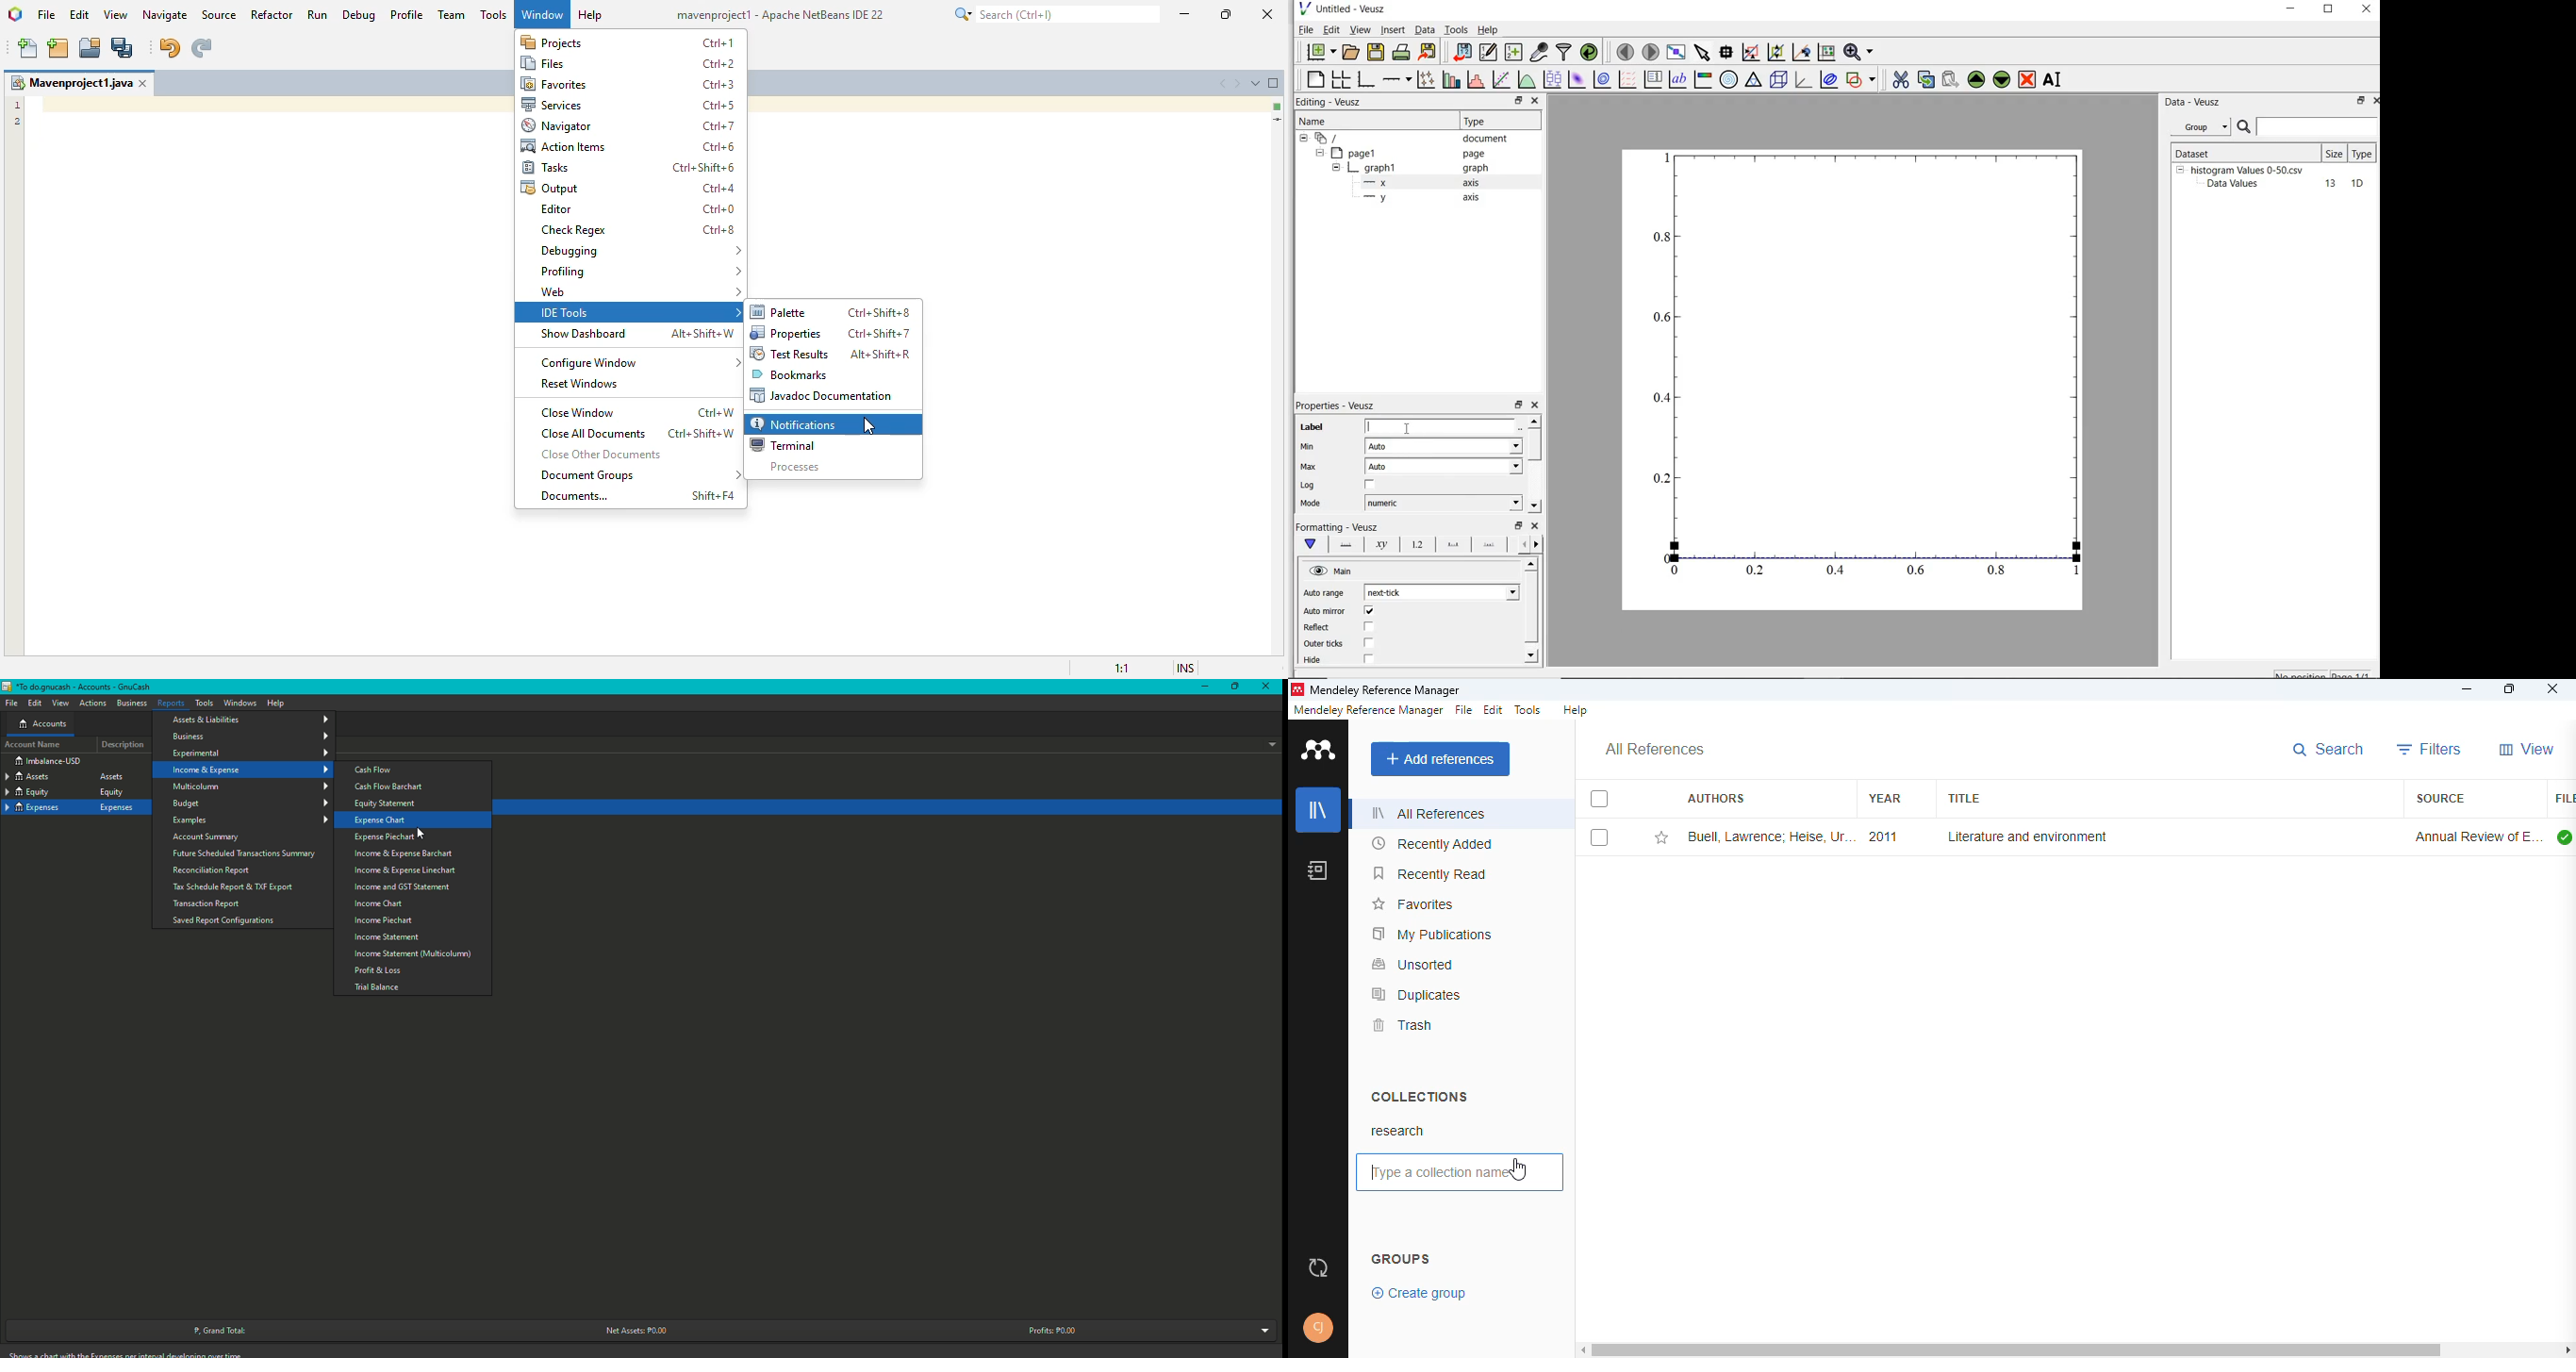  I want to click on edit and create new datasets, so click(1488, 51).